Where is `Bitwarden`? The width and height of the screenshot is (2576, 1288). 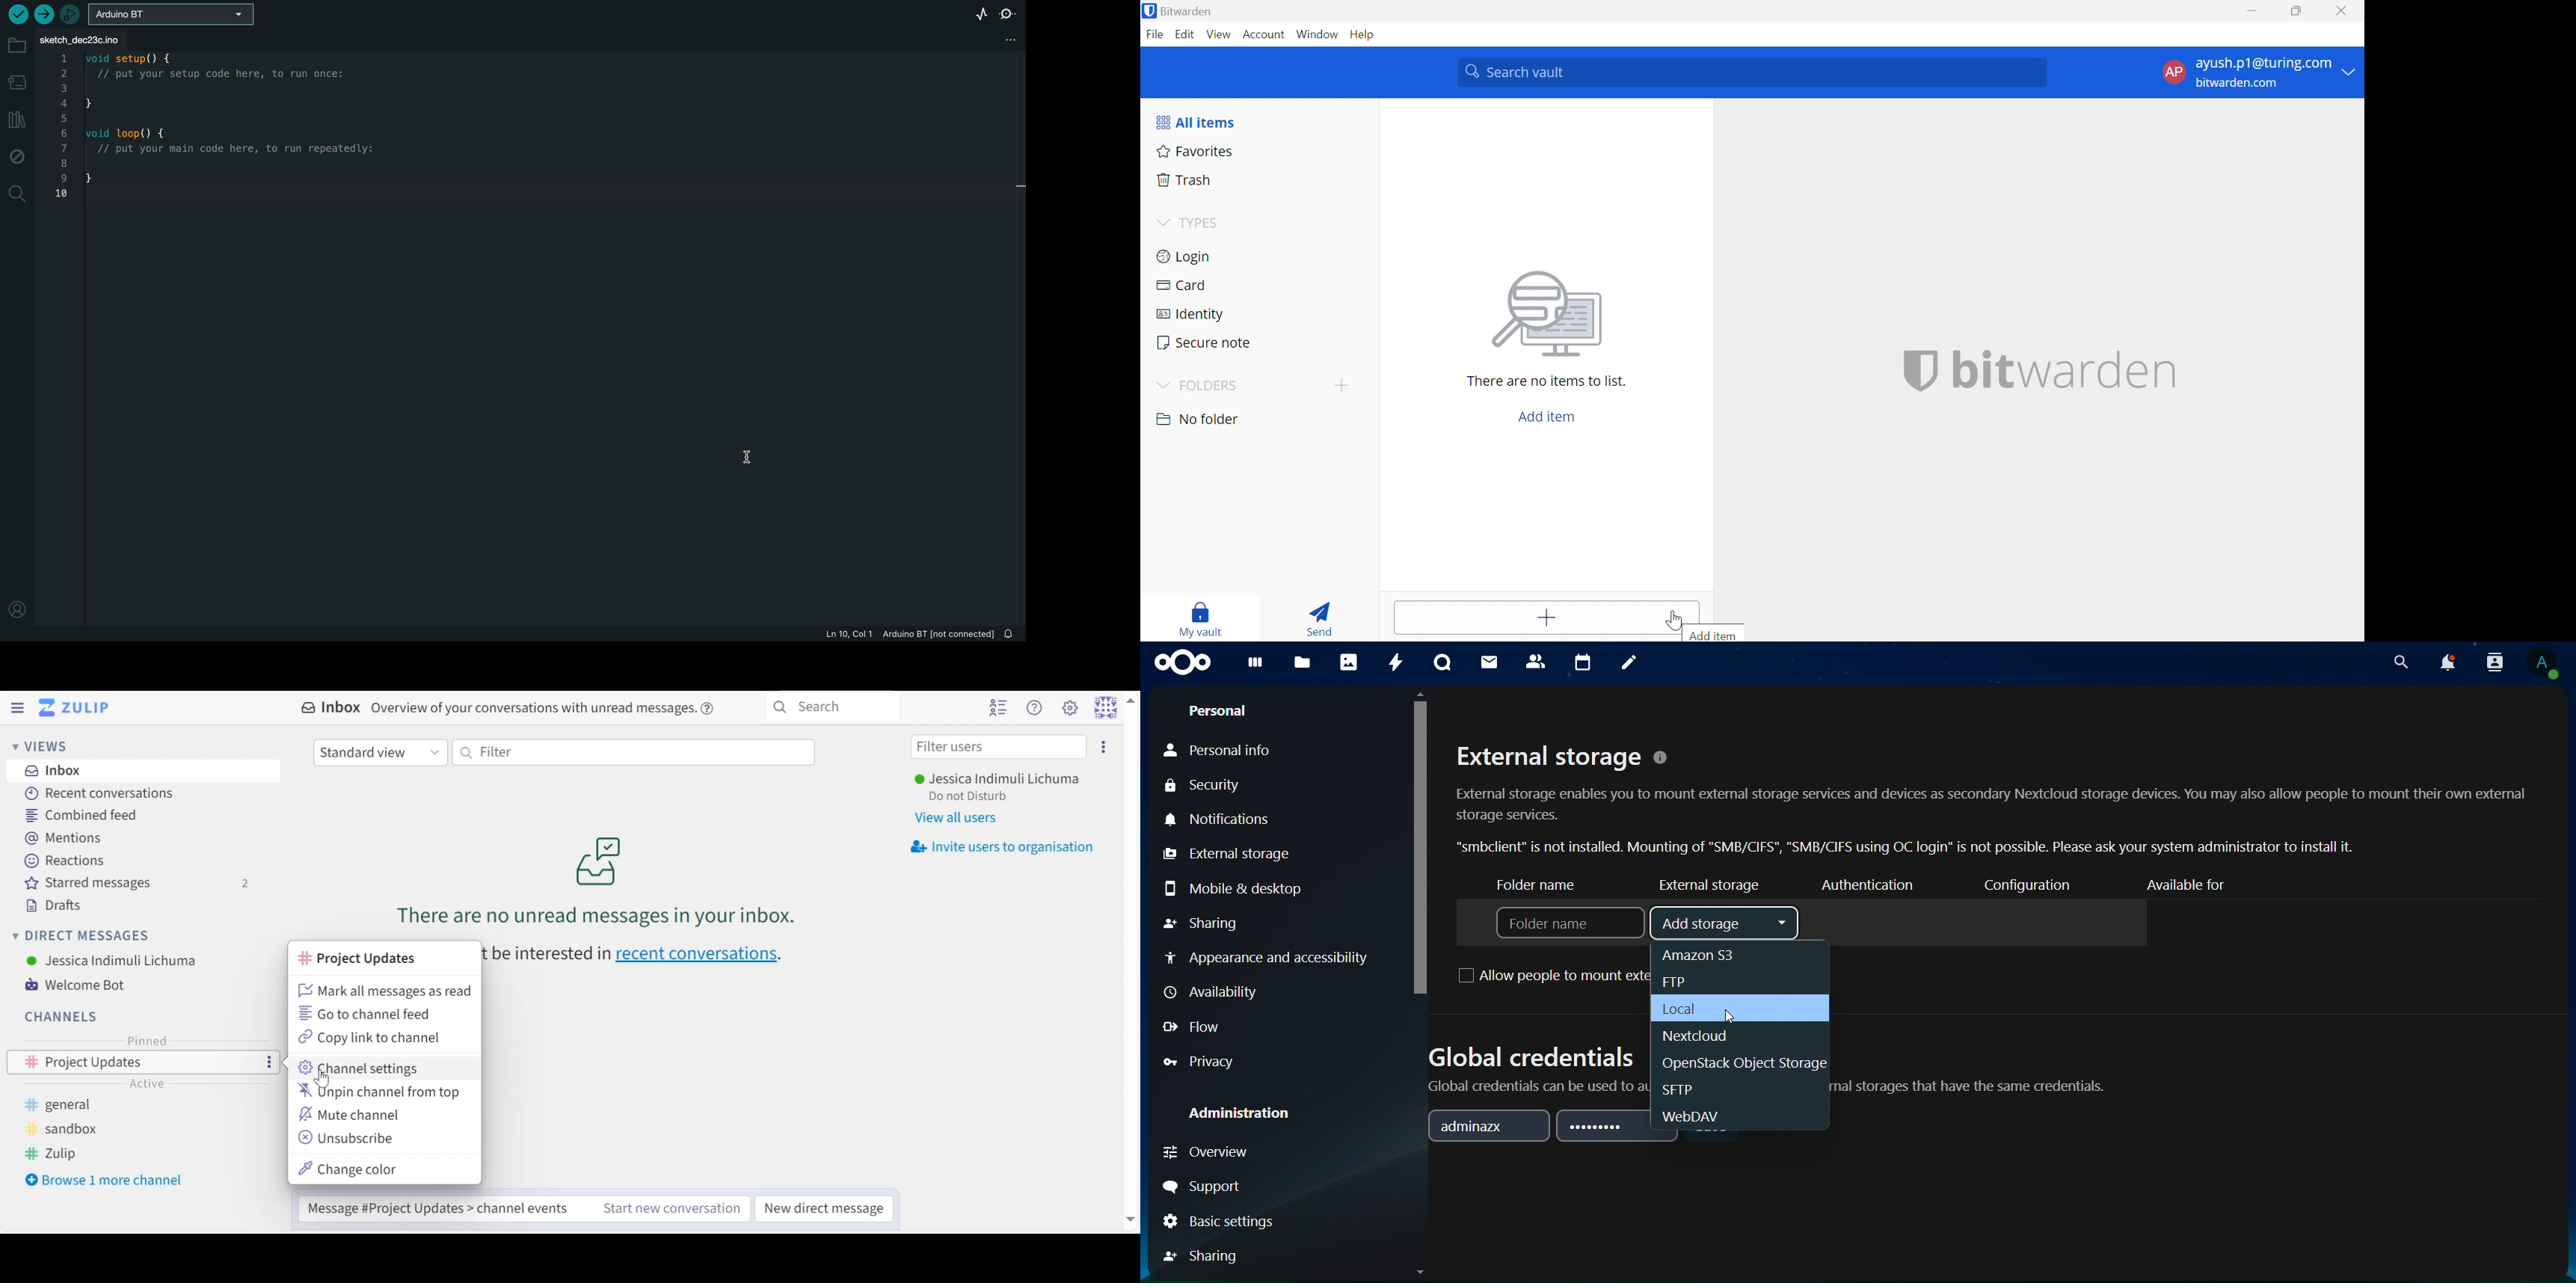
Bitwarden is located at coordinates (1180, 10).